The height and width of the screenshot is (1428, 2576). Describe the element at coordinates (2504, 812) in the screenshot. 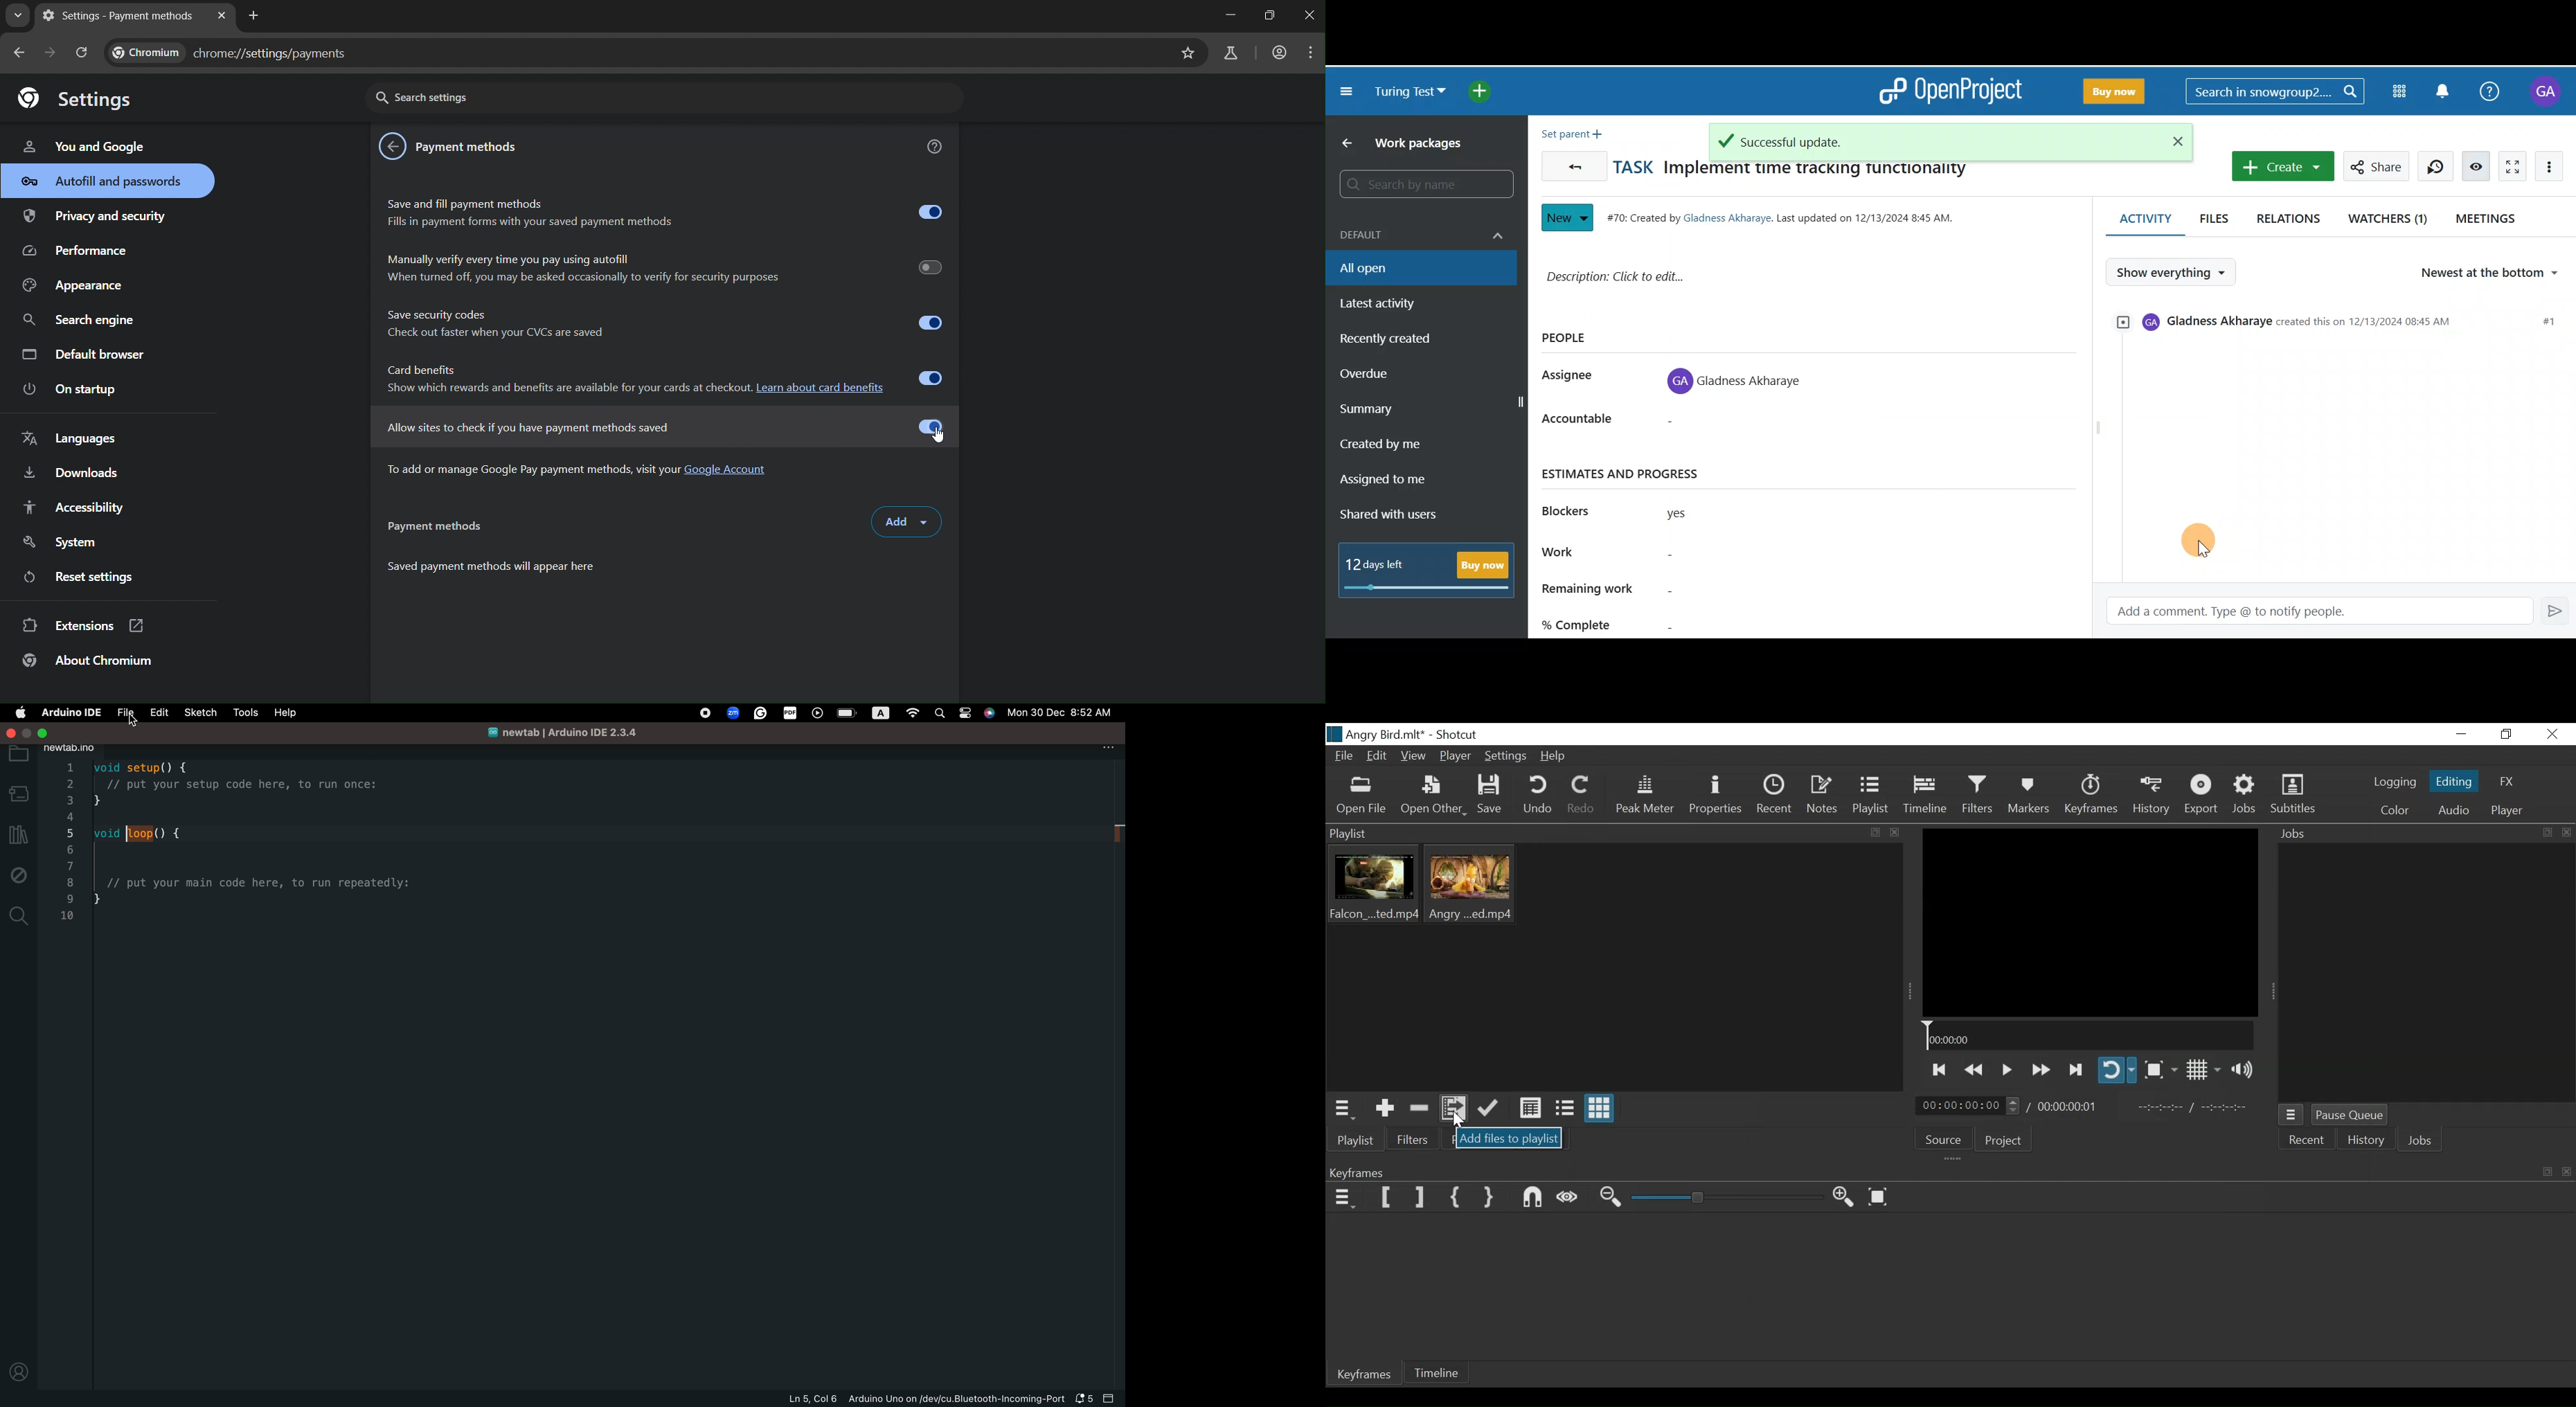

I see `Player` at that location.